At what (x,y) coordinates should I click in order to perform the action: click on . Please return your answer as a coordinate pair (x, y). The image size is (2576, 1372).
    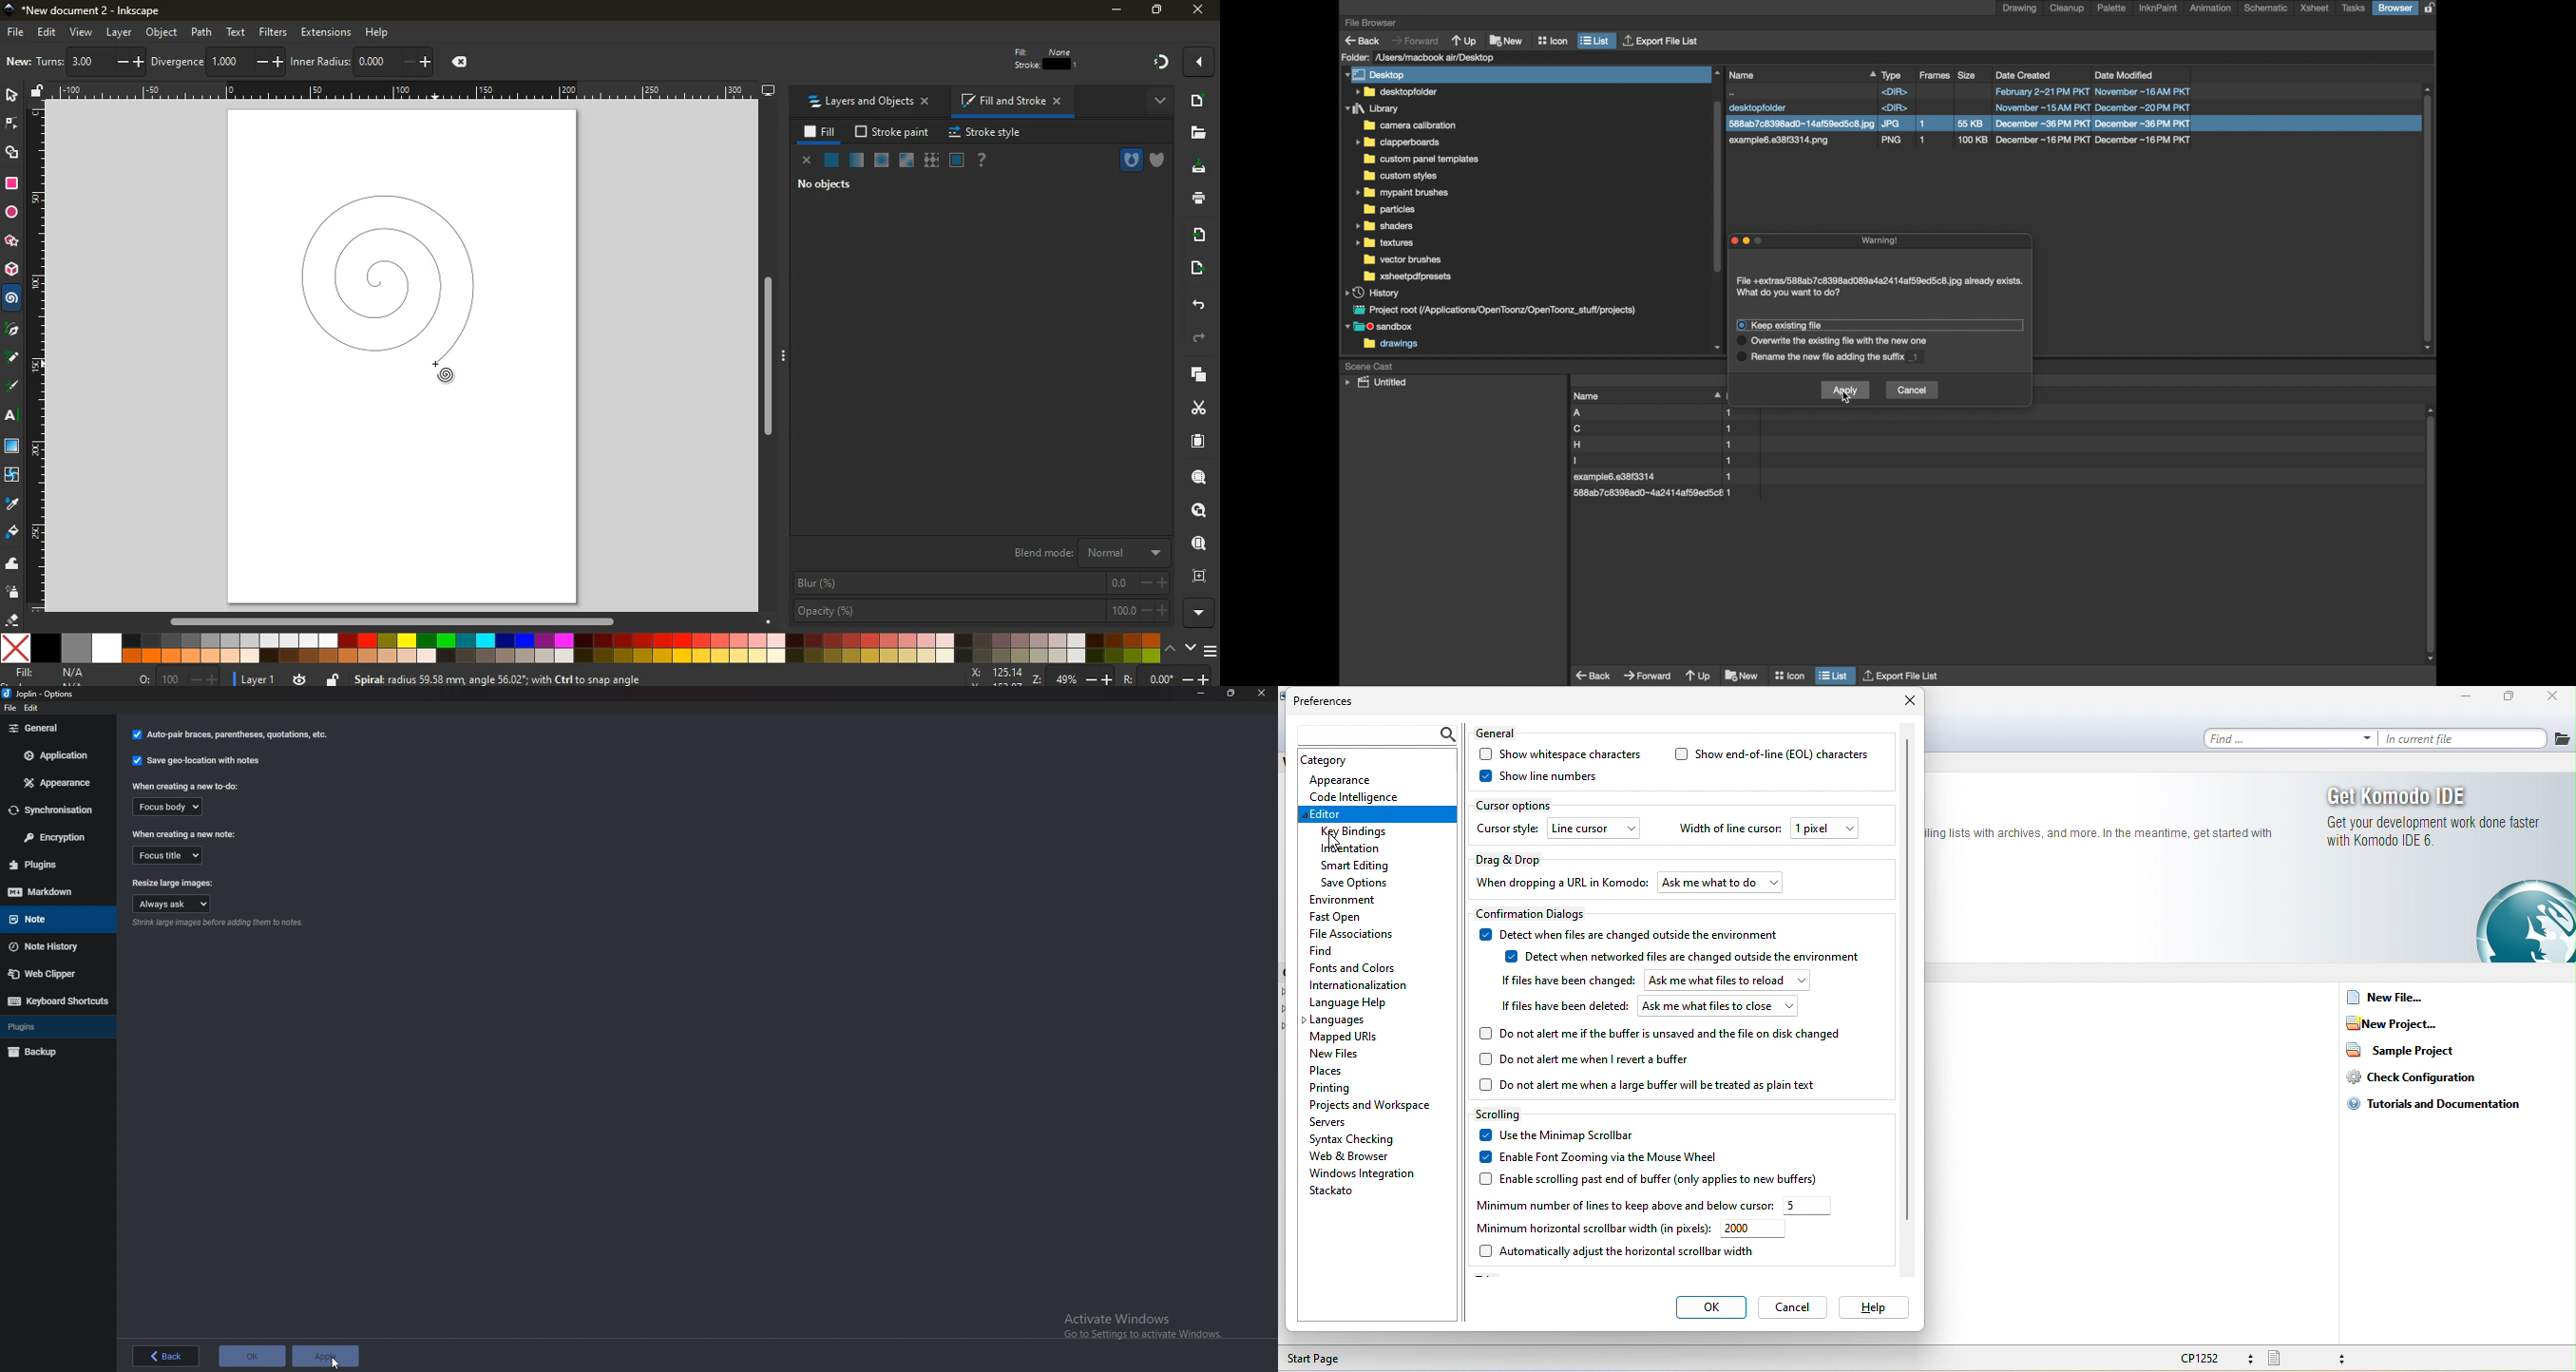
    Looking at the image, I should click on (36, 361).